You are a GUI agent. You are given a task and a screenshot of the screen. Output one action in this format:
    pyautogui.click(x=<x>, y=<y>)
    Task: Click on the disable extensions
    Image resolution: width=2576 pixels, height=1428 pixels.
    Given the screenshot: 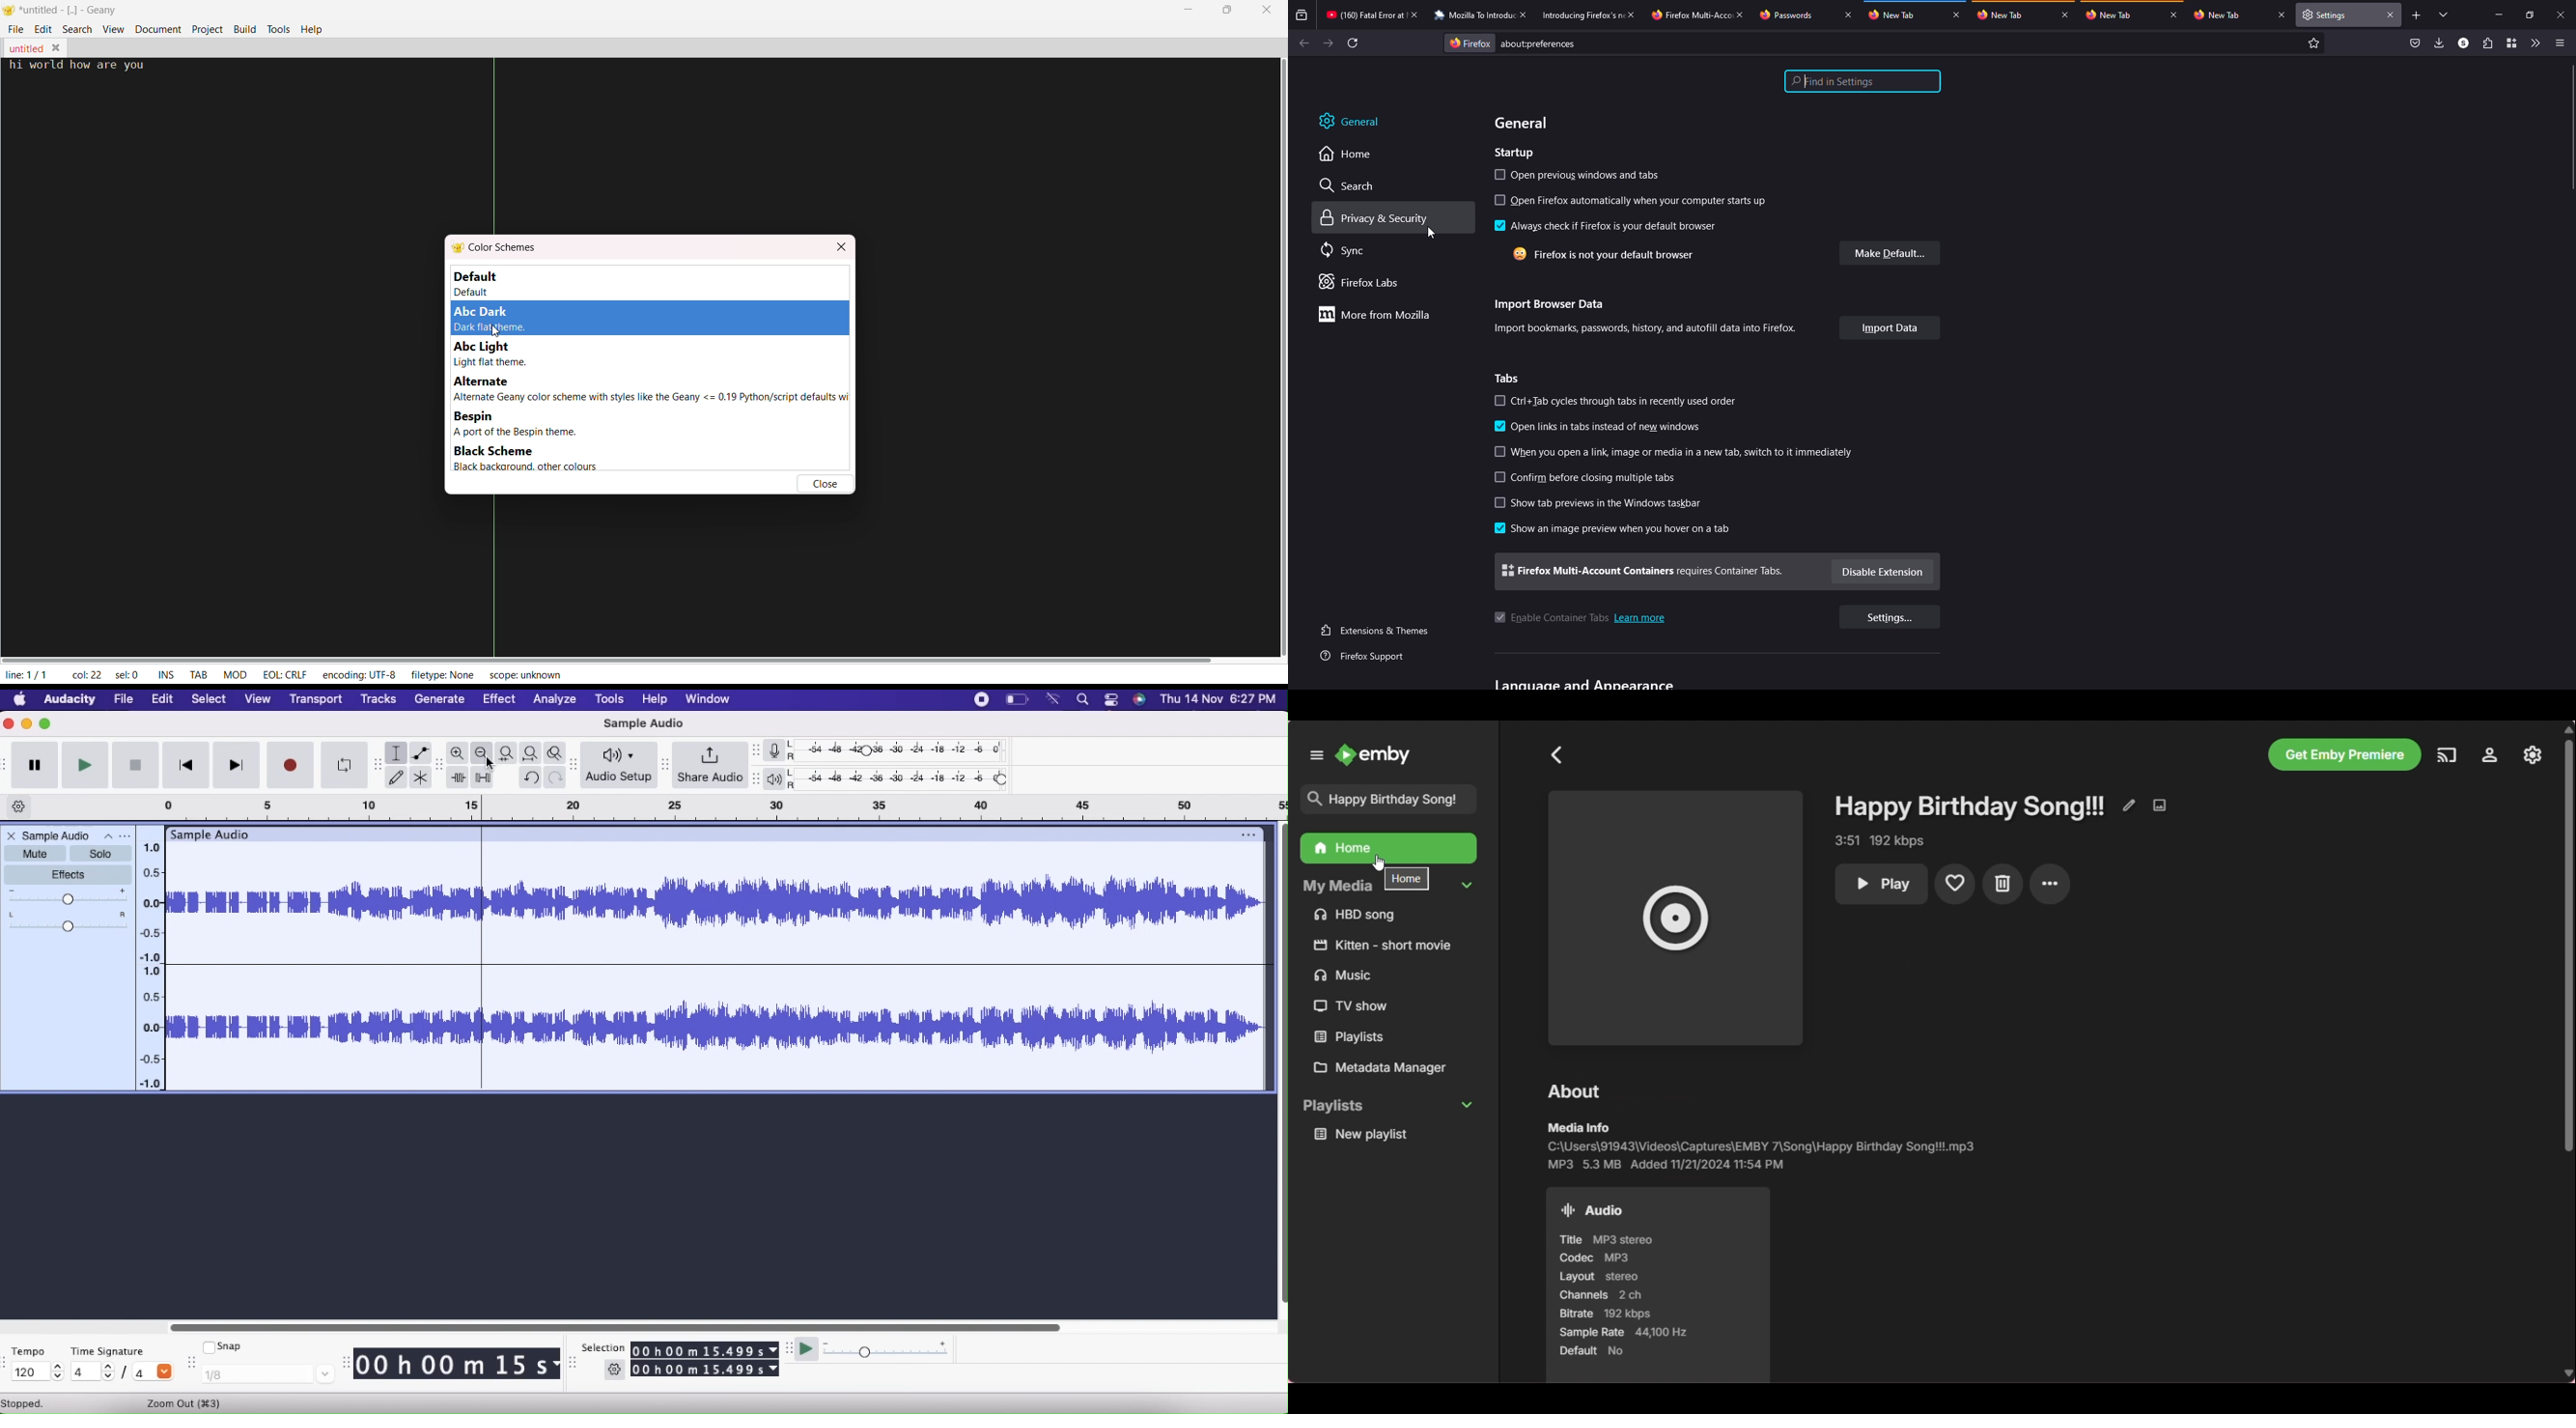 What is the action you would take?
    pyautogui.click(x=1884, y=571)
    